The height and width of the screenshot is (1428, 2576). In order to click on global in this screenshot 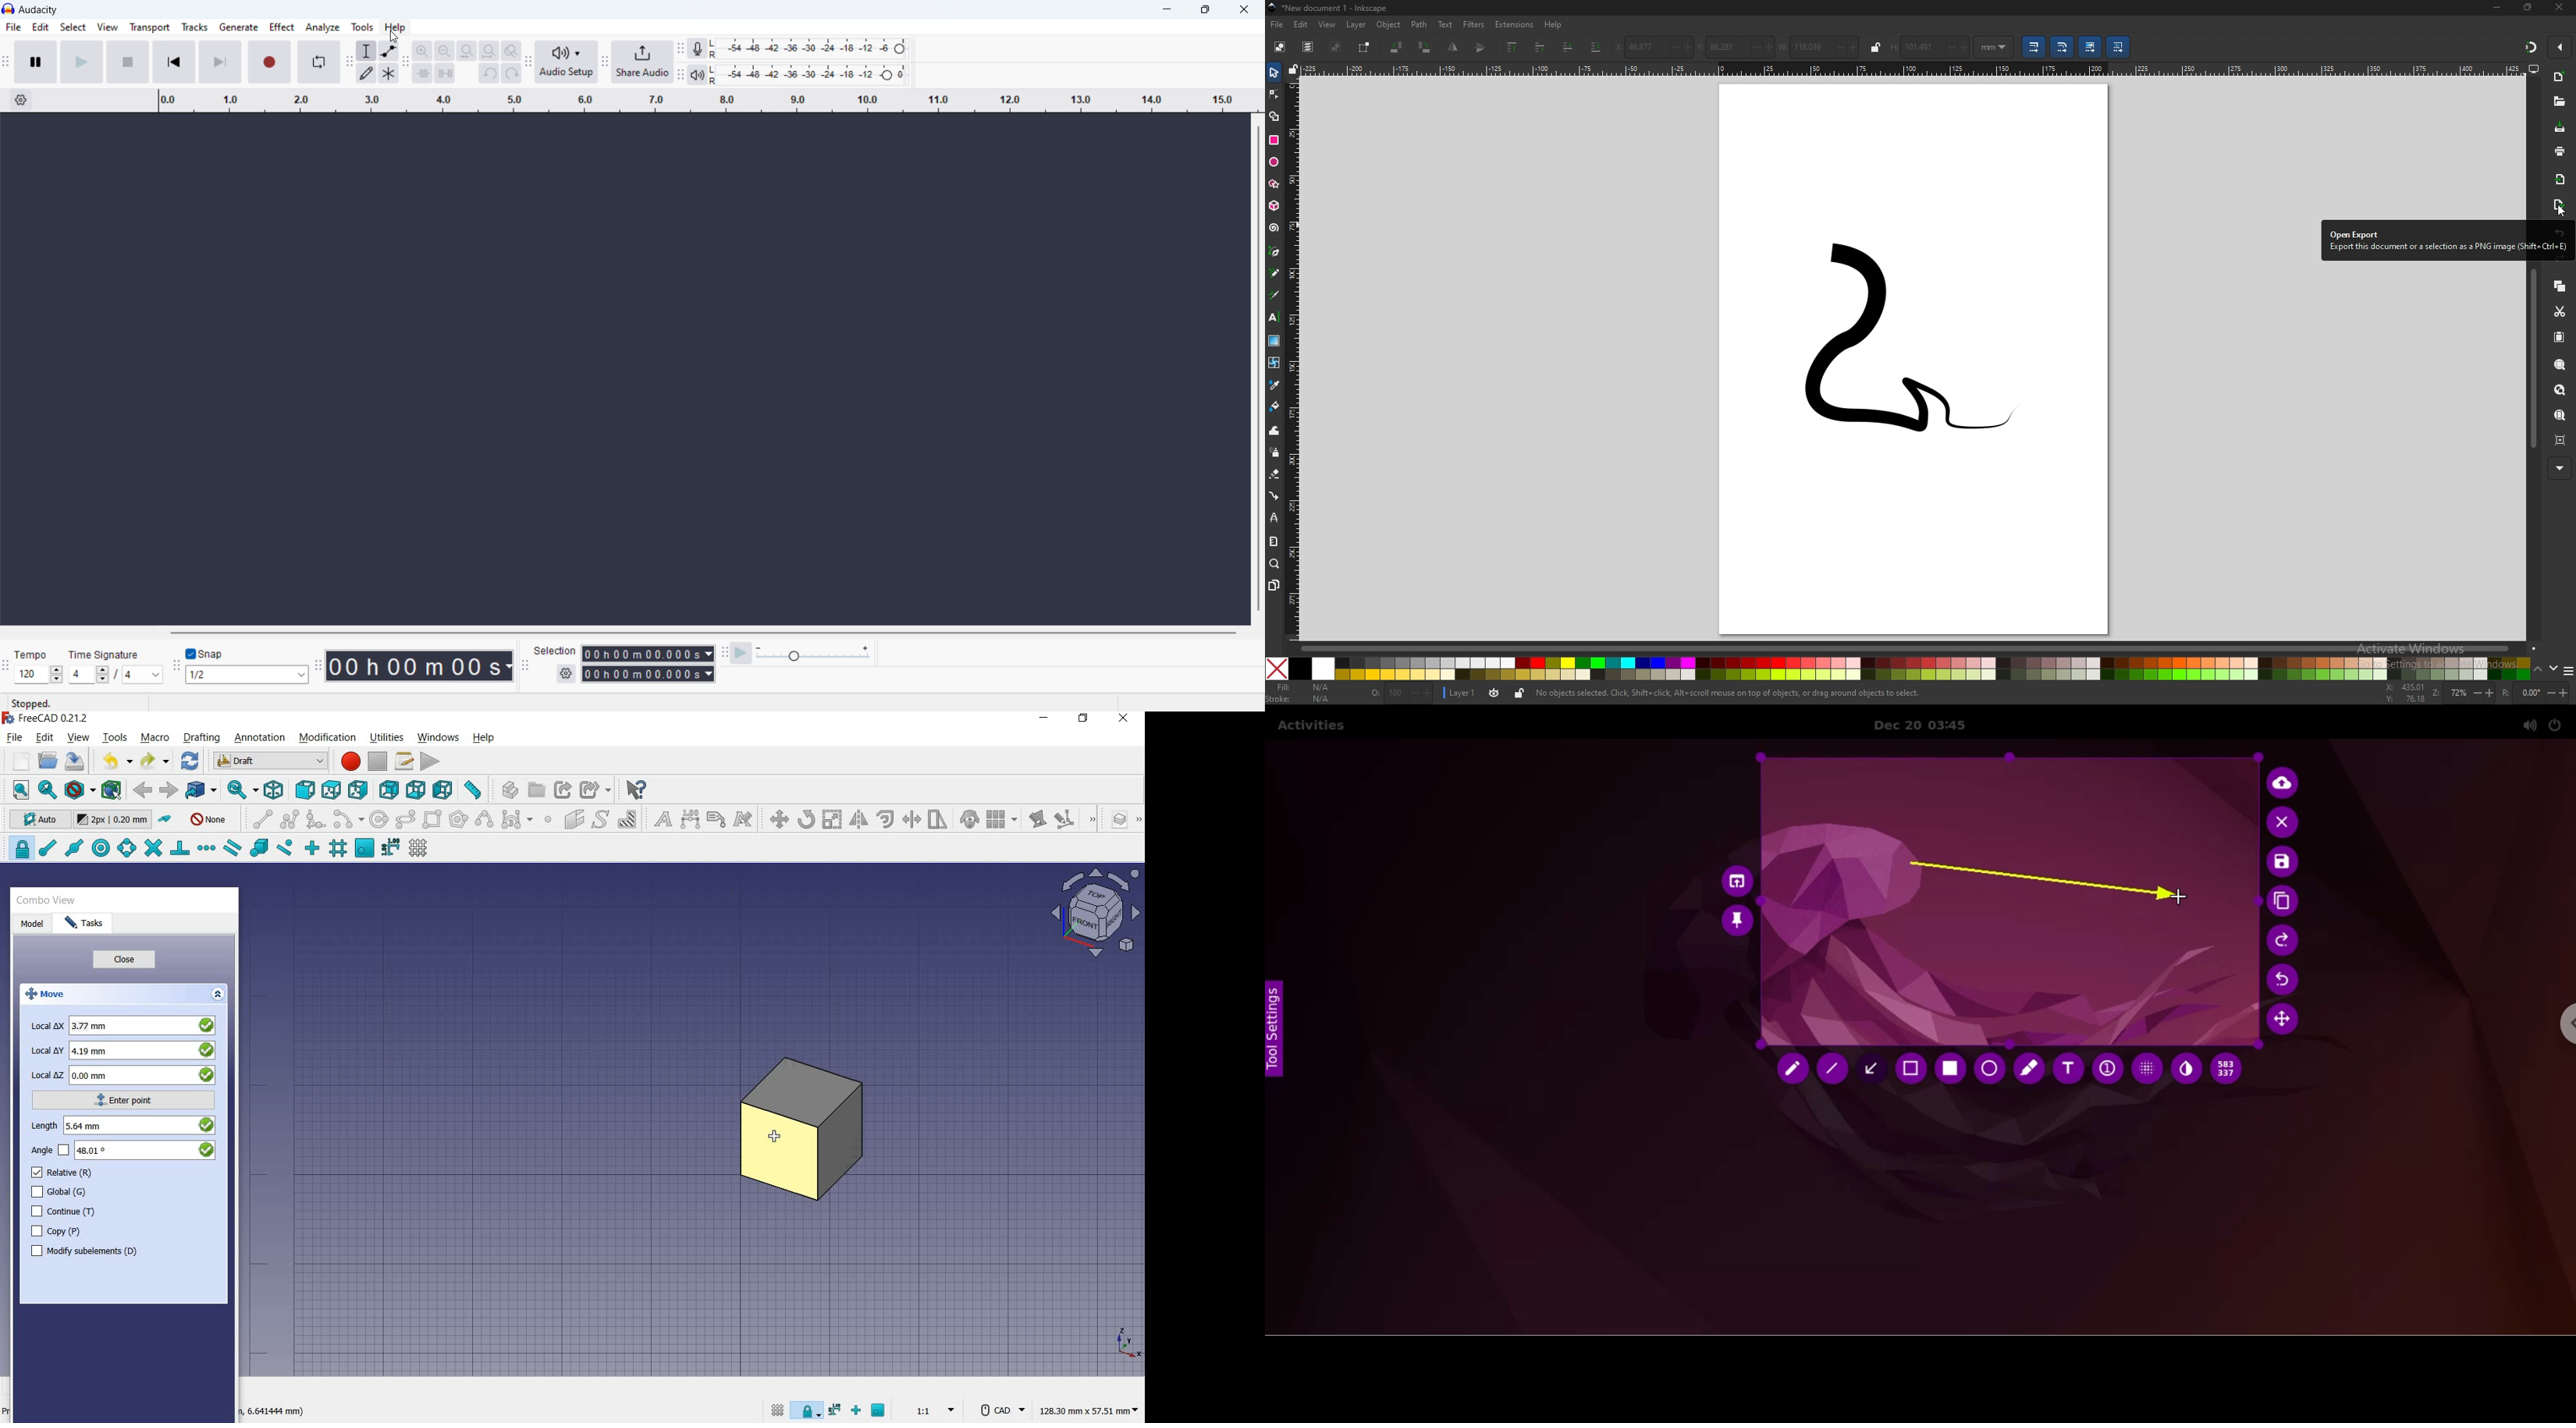, I will do `click(58, 1192)`.